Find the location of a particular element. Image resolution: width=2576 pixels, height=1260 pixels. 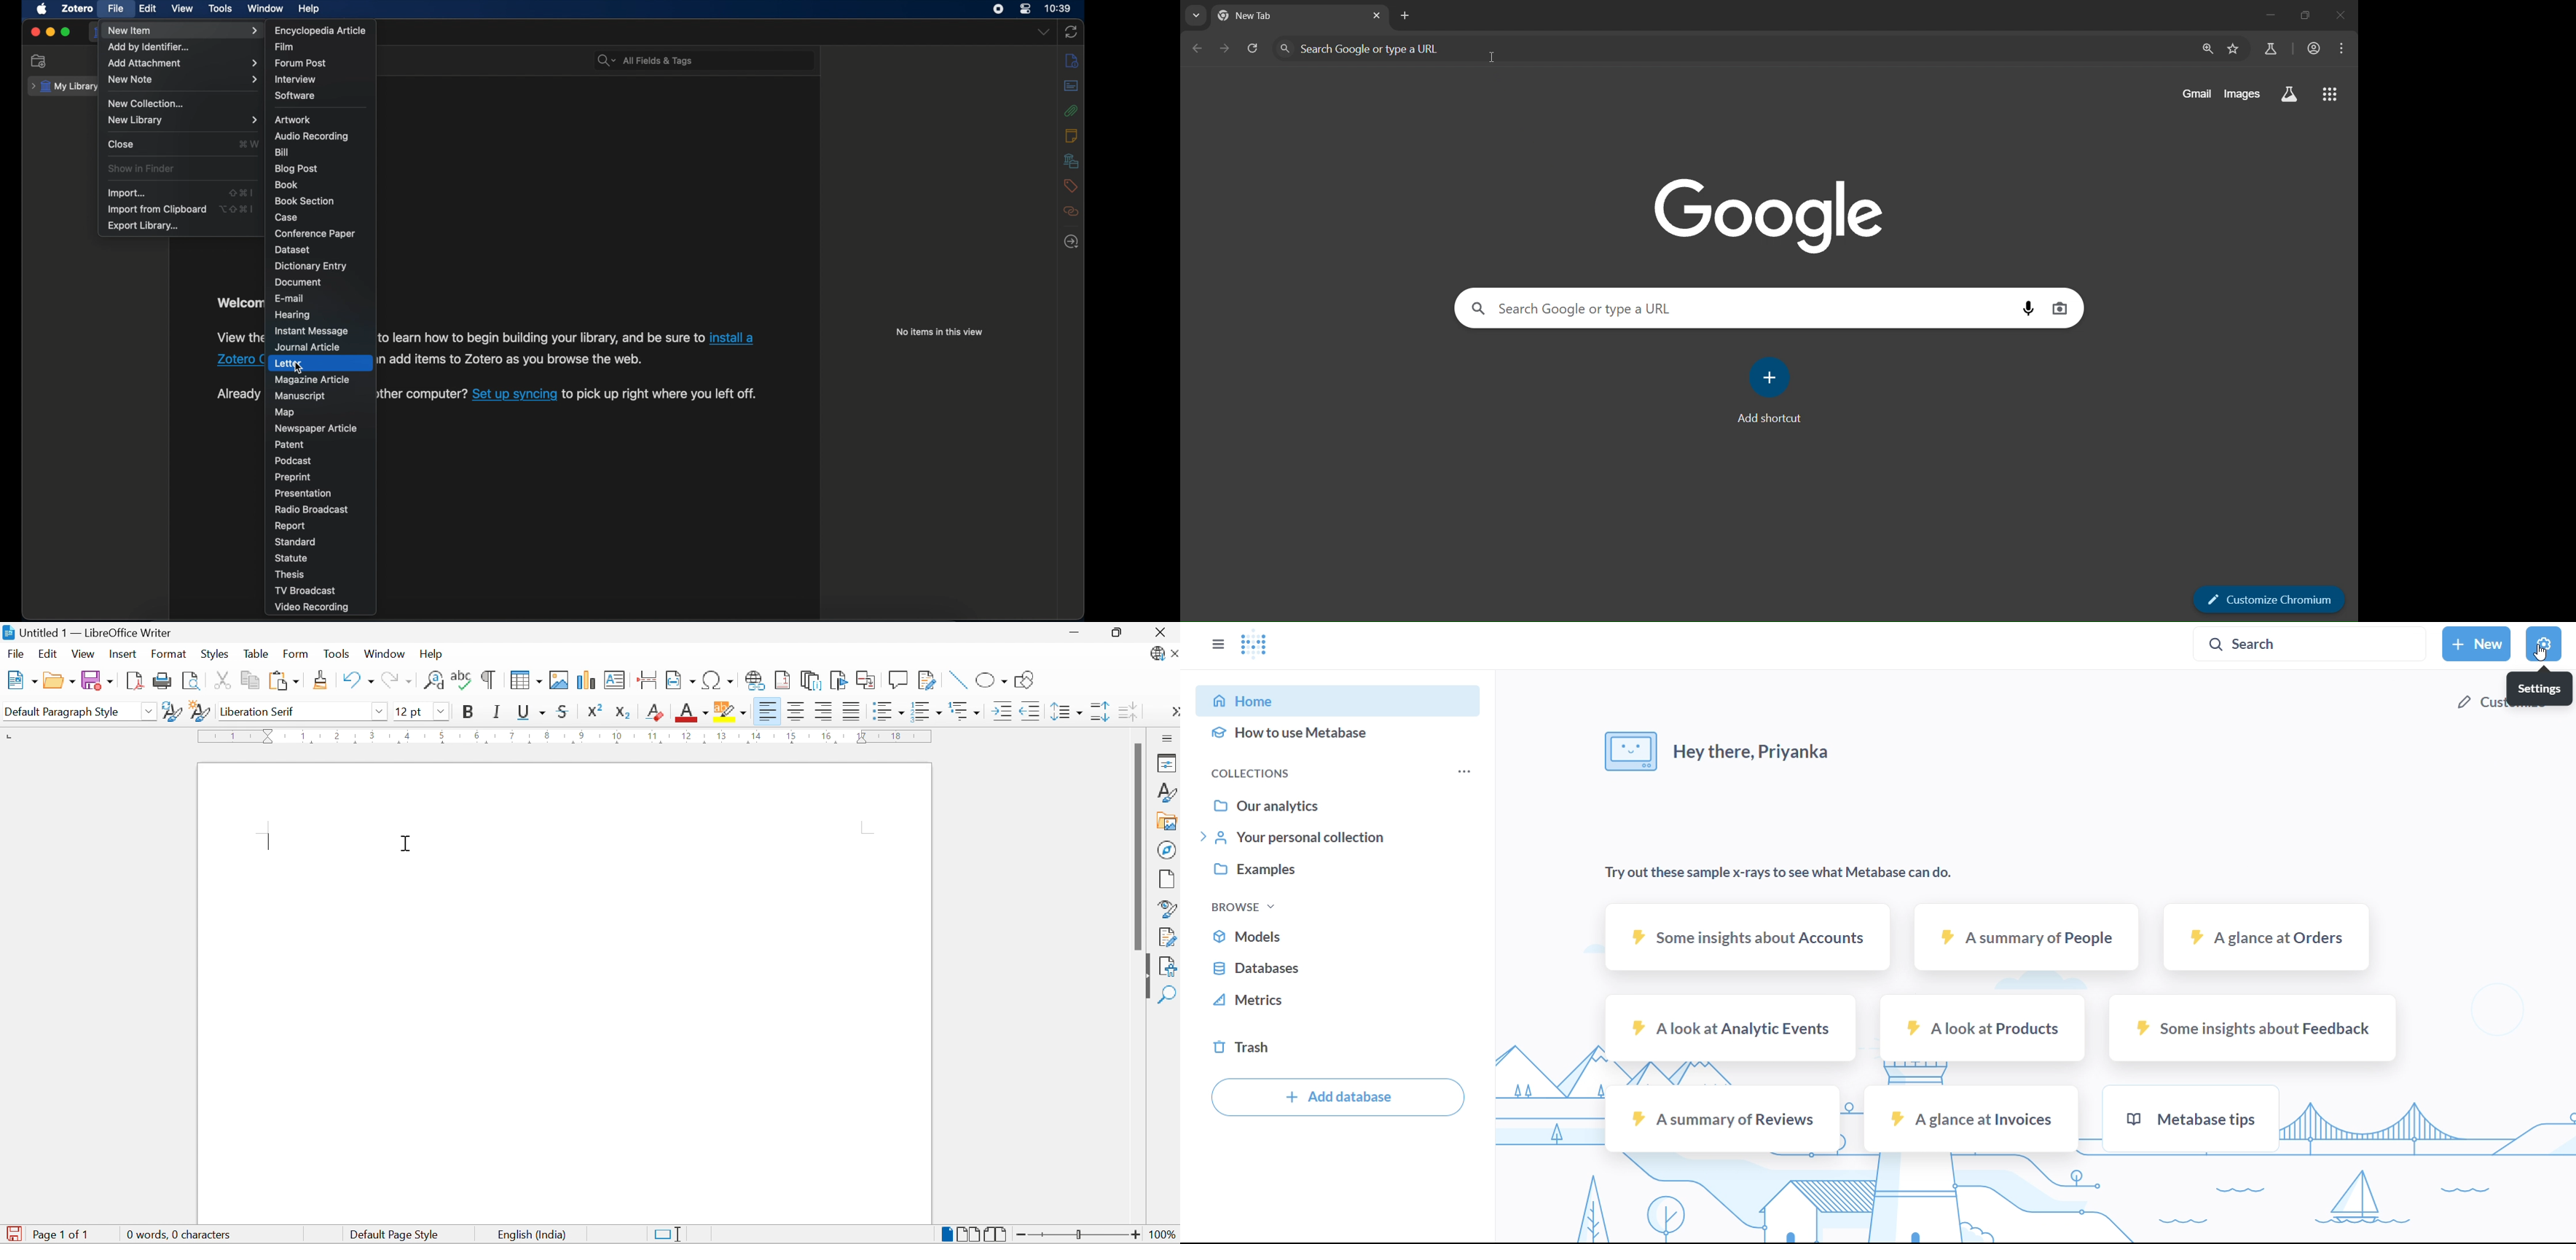

9 is located at coordinates (580, 736).